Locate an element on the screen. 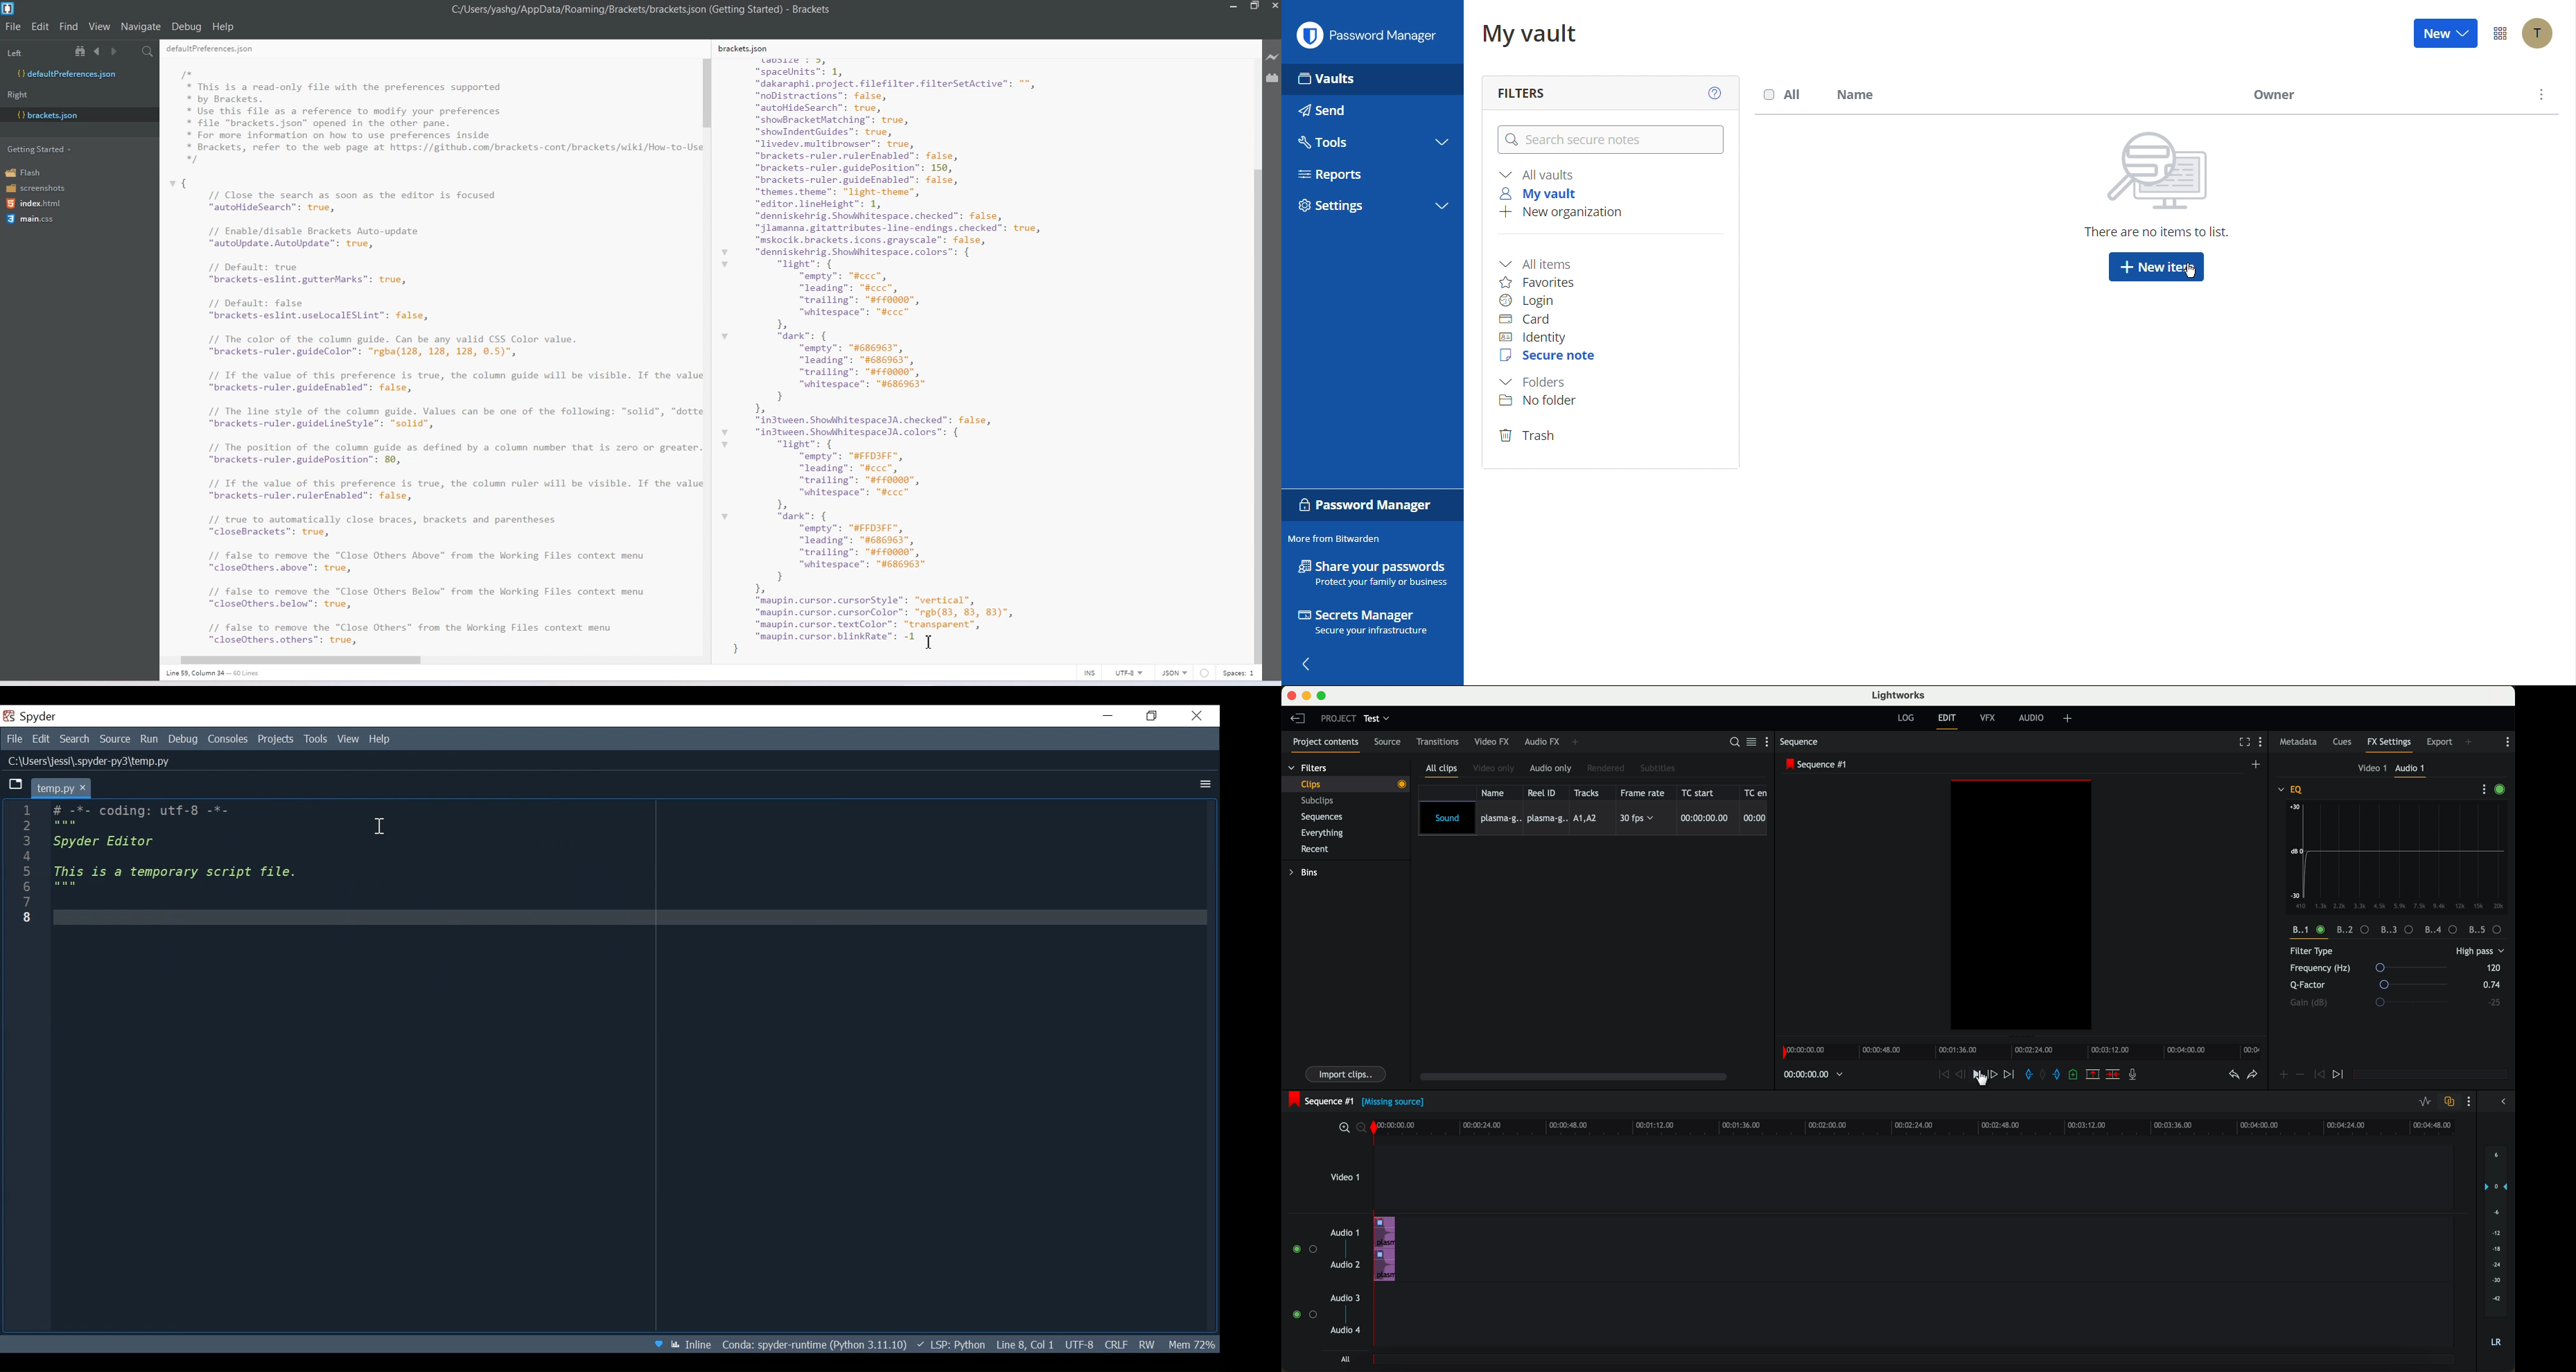 This screenshot has width=2576, height=1372. clear all marks is located at coordinates (2045, 1076).